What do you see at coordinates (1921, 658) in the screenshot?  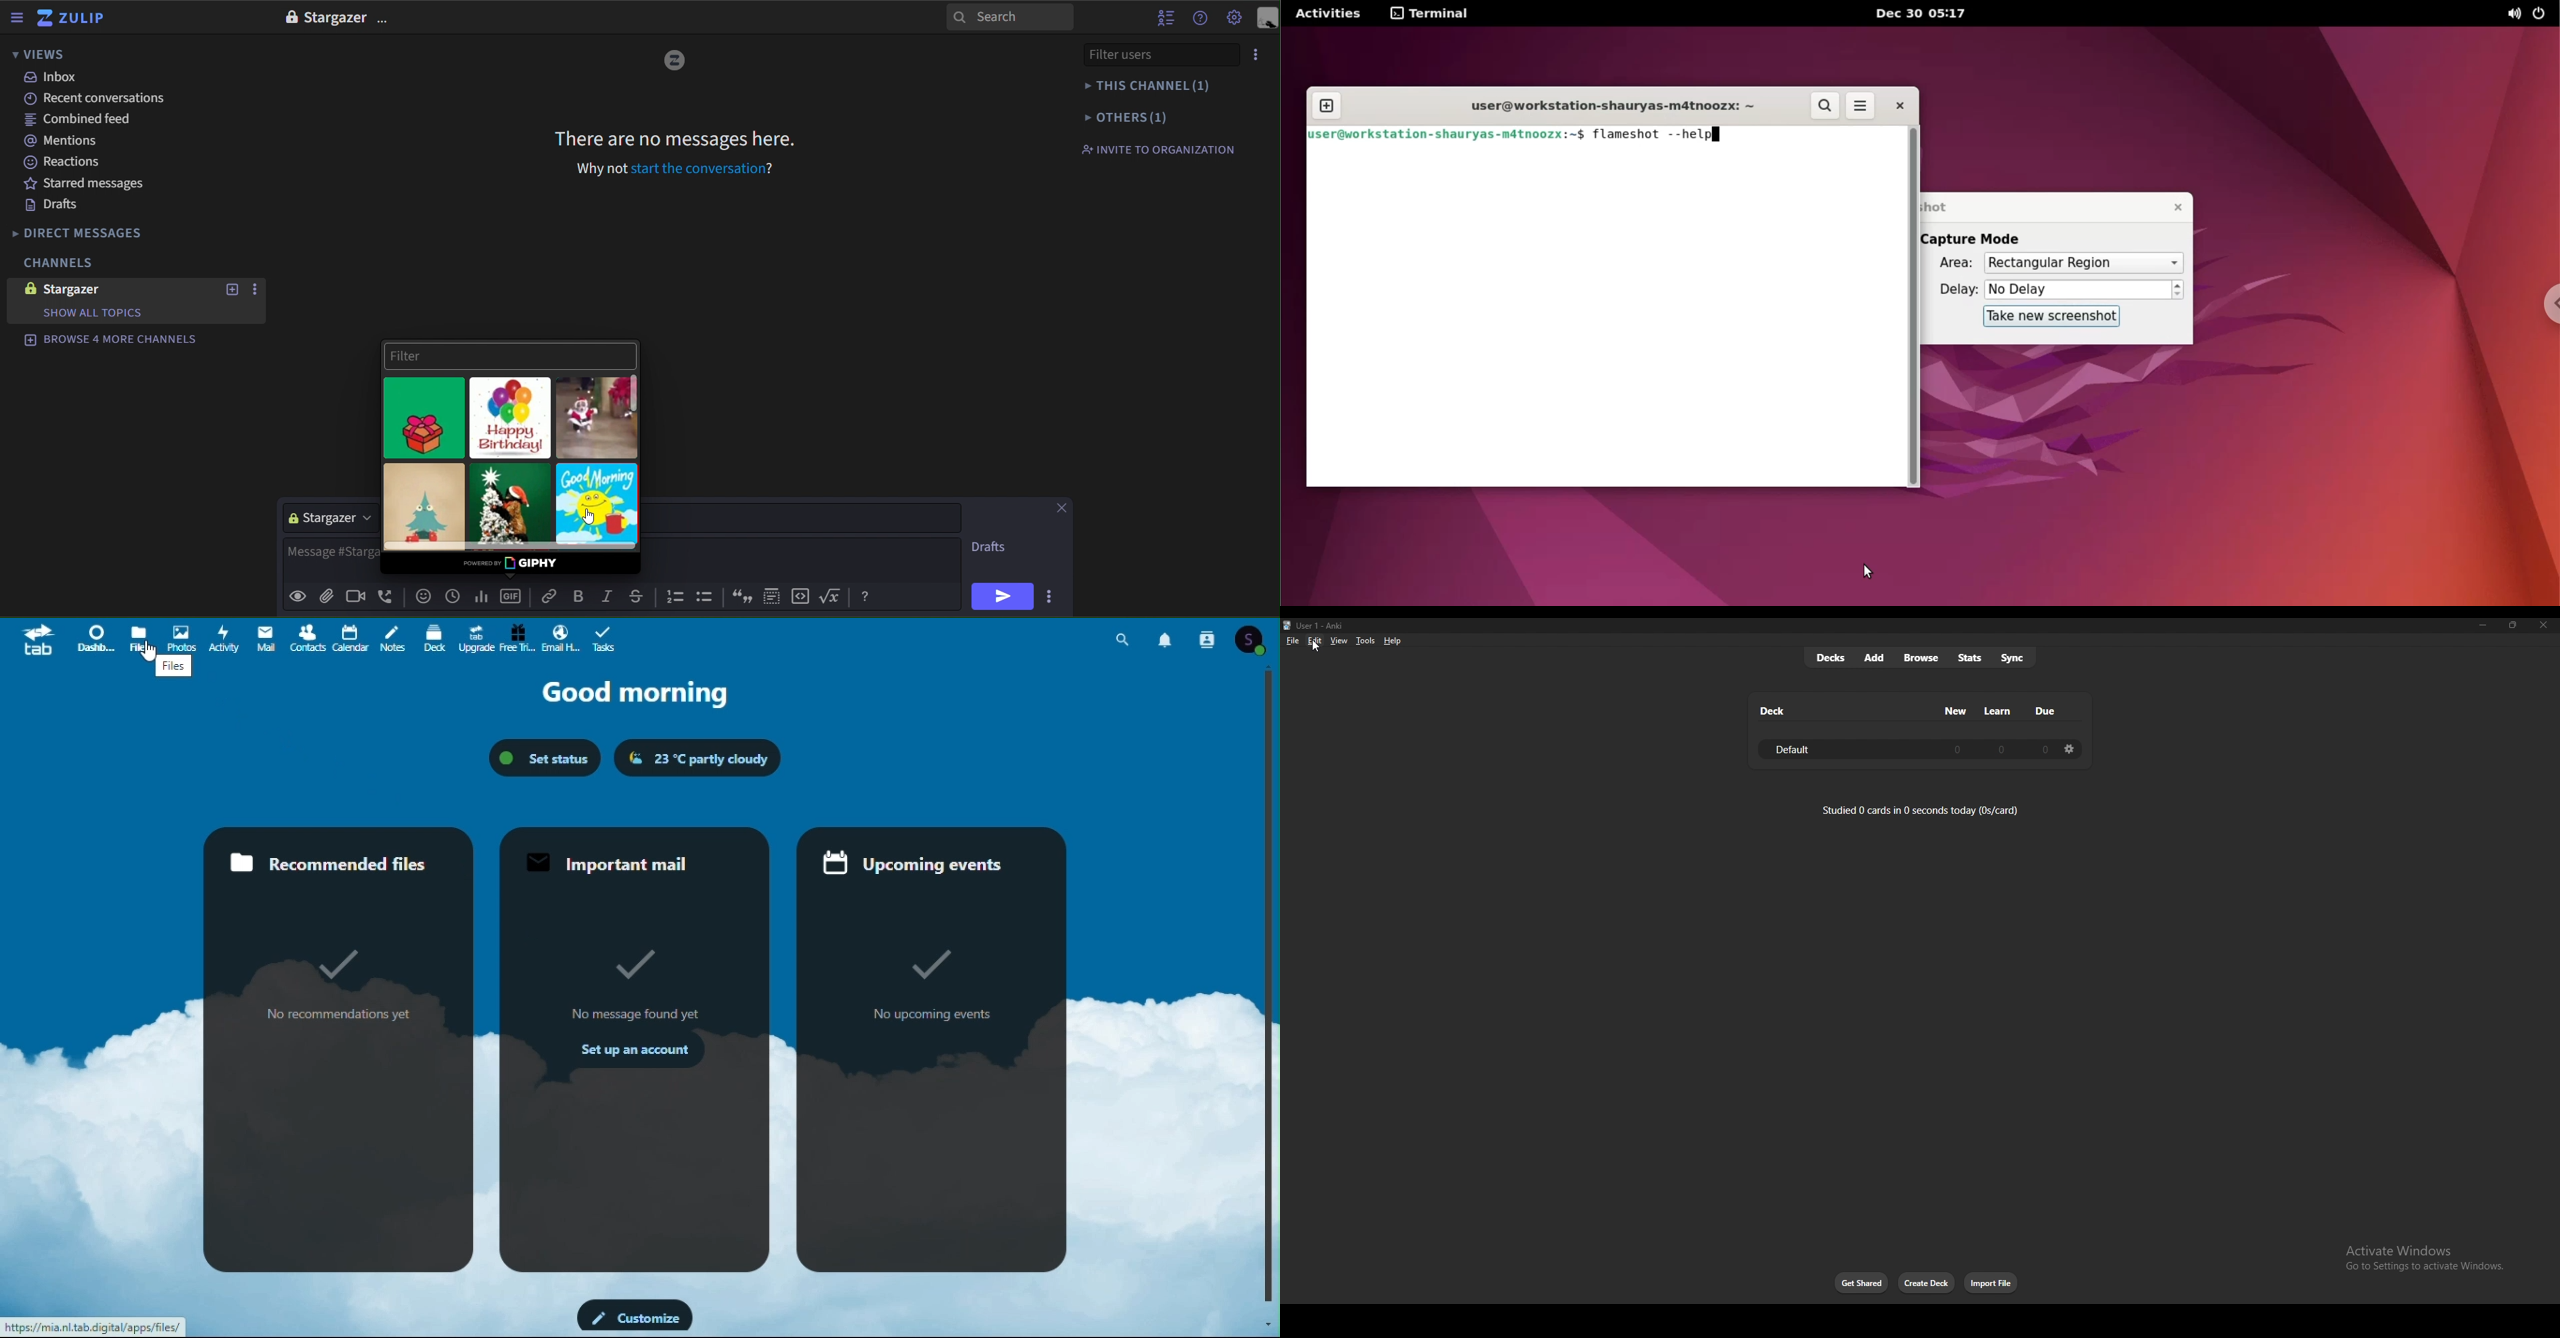 I see `browse` at bounding box center [1921, 658].